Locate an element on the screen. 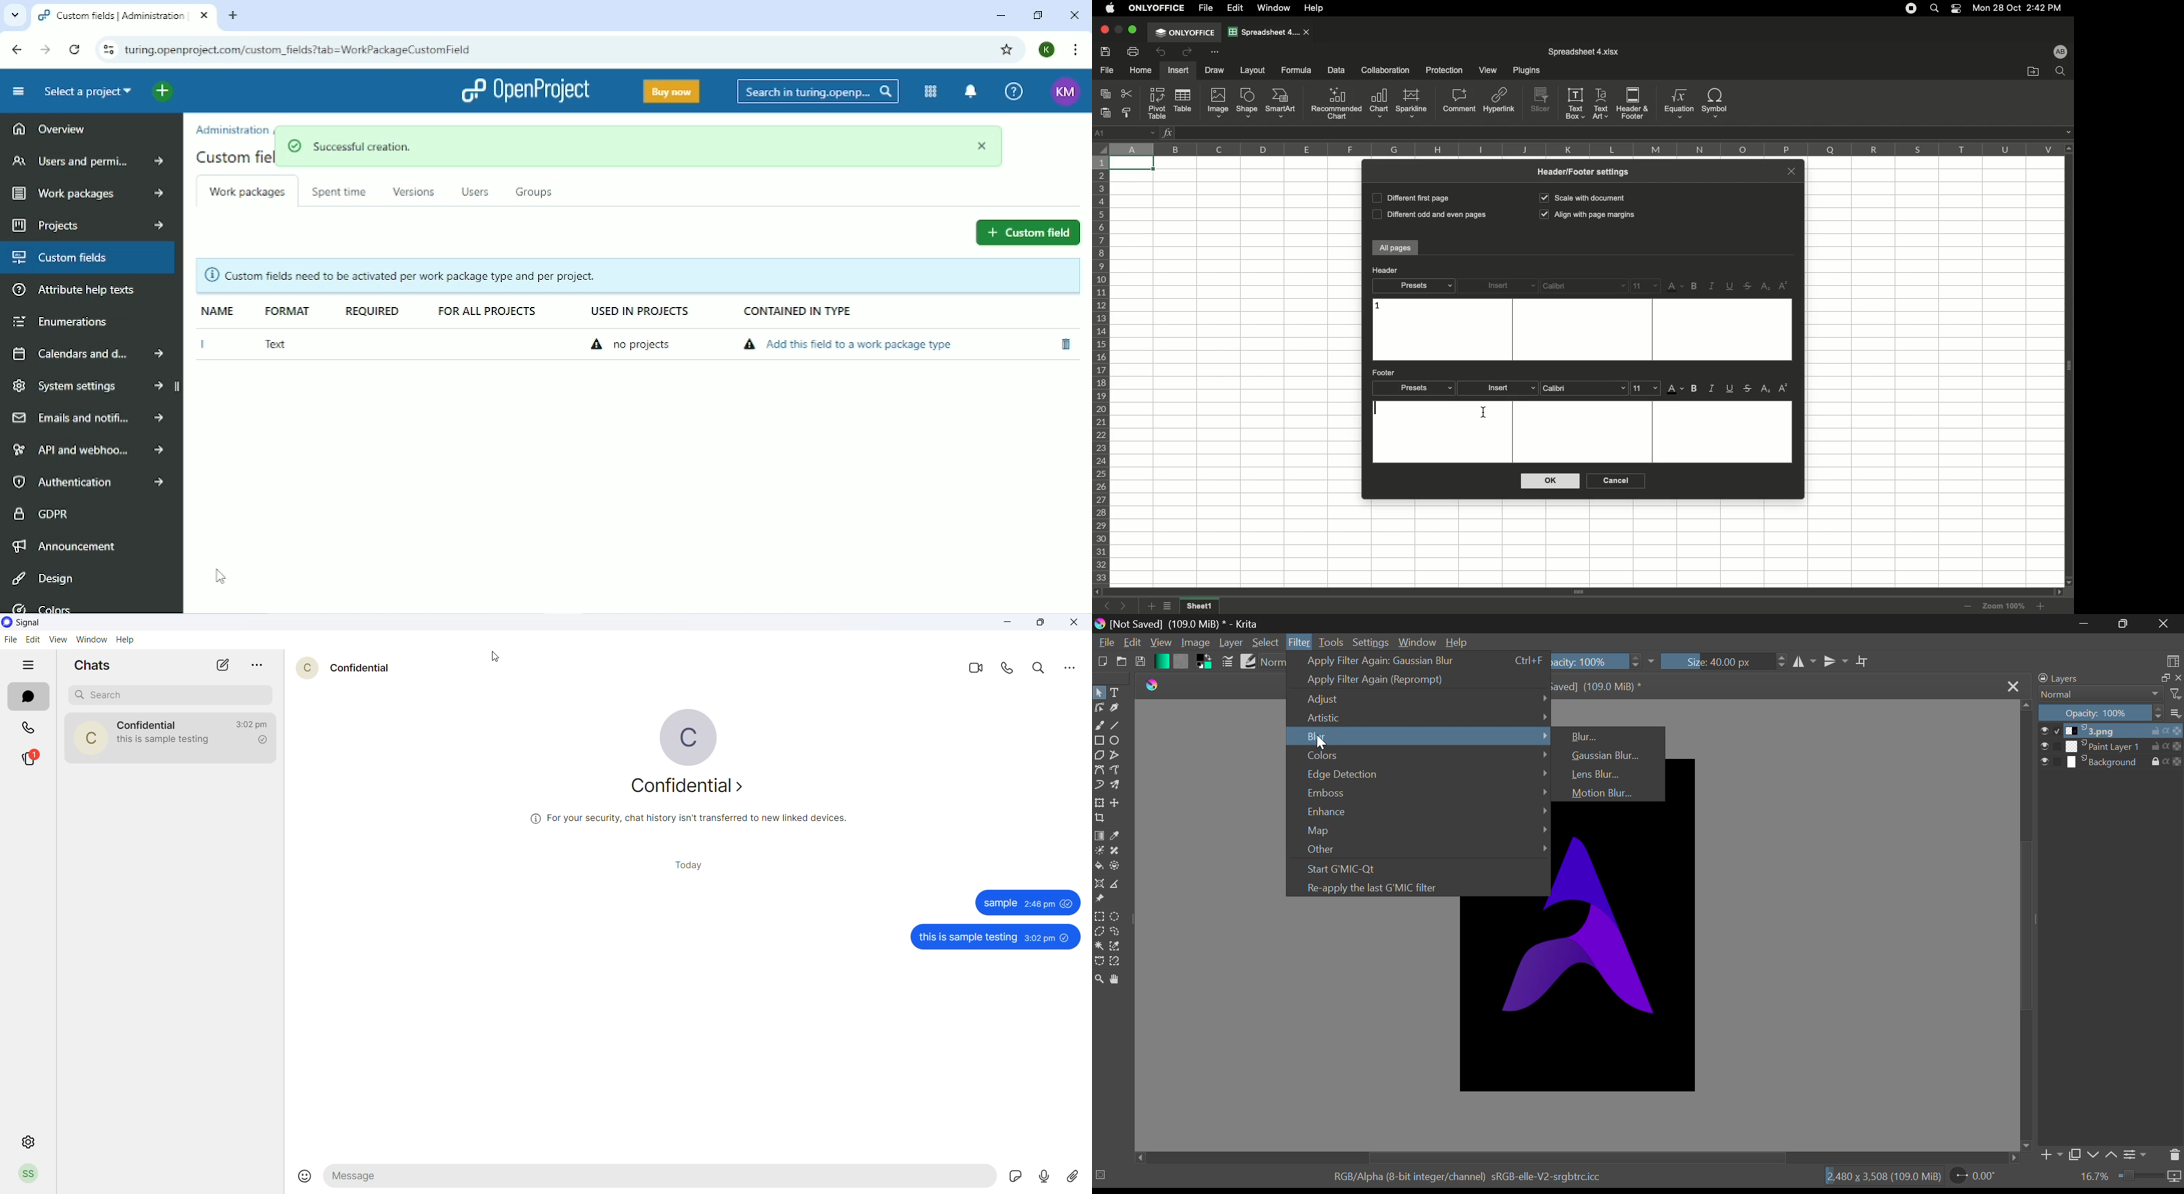 This screenshot has height=1204, width=2184. Horizontal Mirror Flip is located at coordinates (1835, 661).